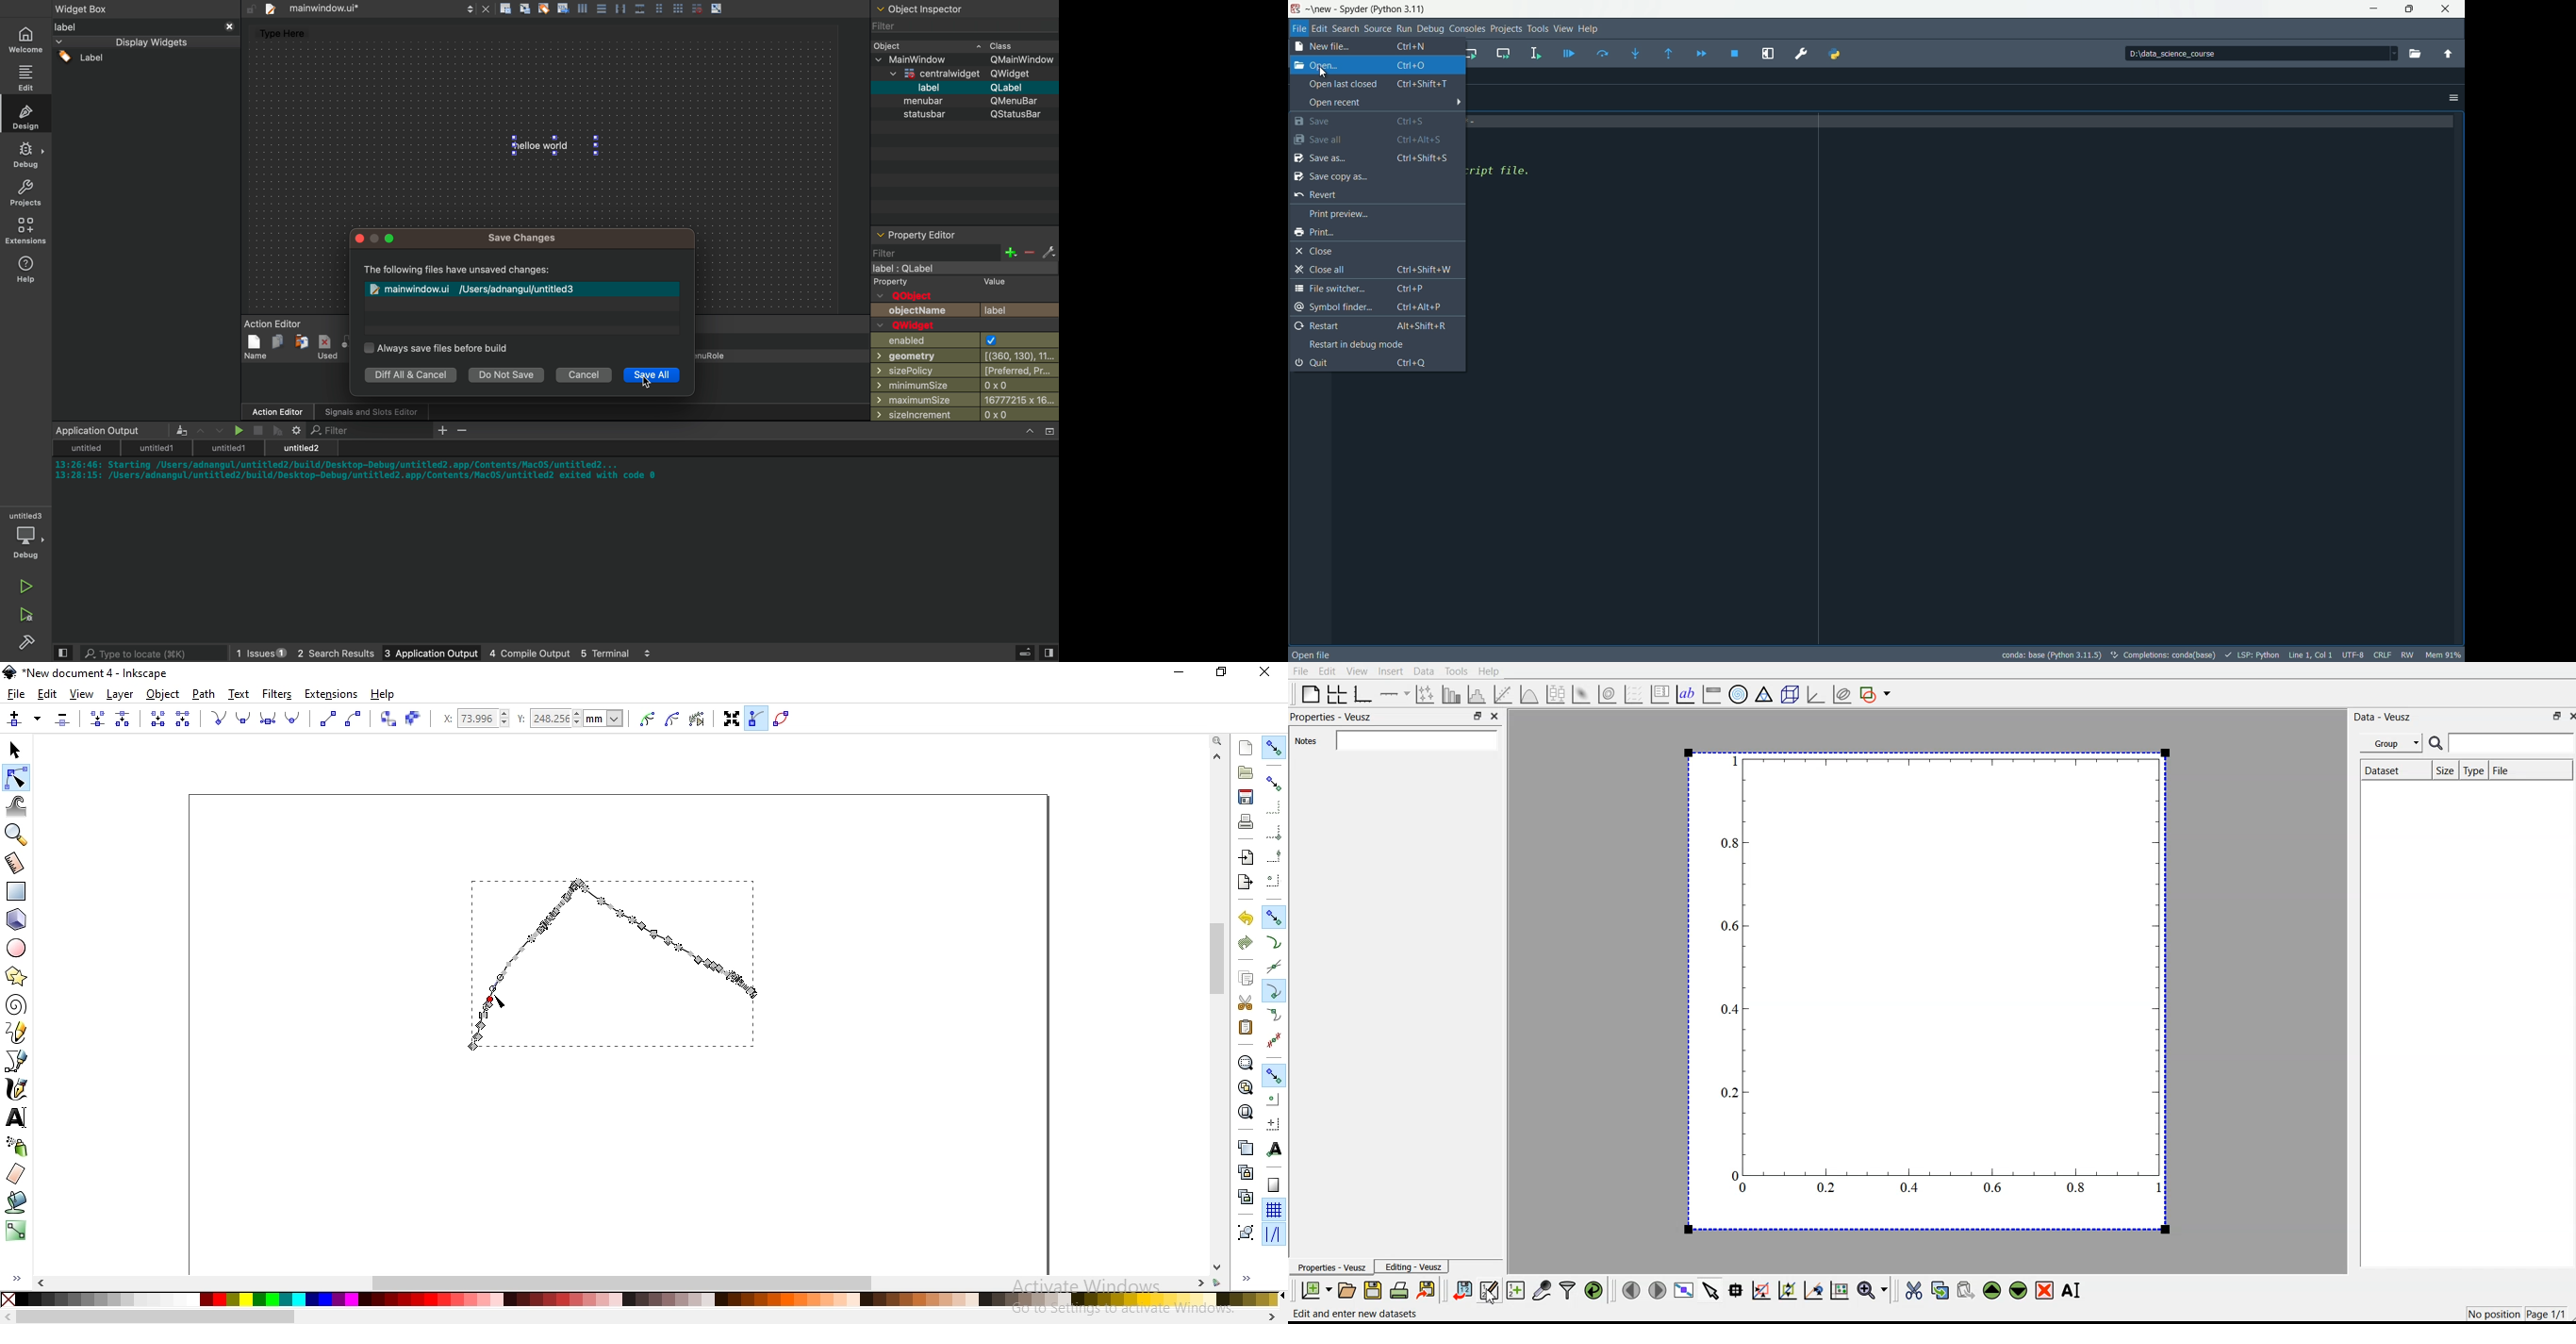  Describe the element at coordinates (17, 1118) in the screenshot. I see `create and edit text` at that location.